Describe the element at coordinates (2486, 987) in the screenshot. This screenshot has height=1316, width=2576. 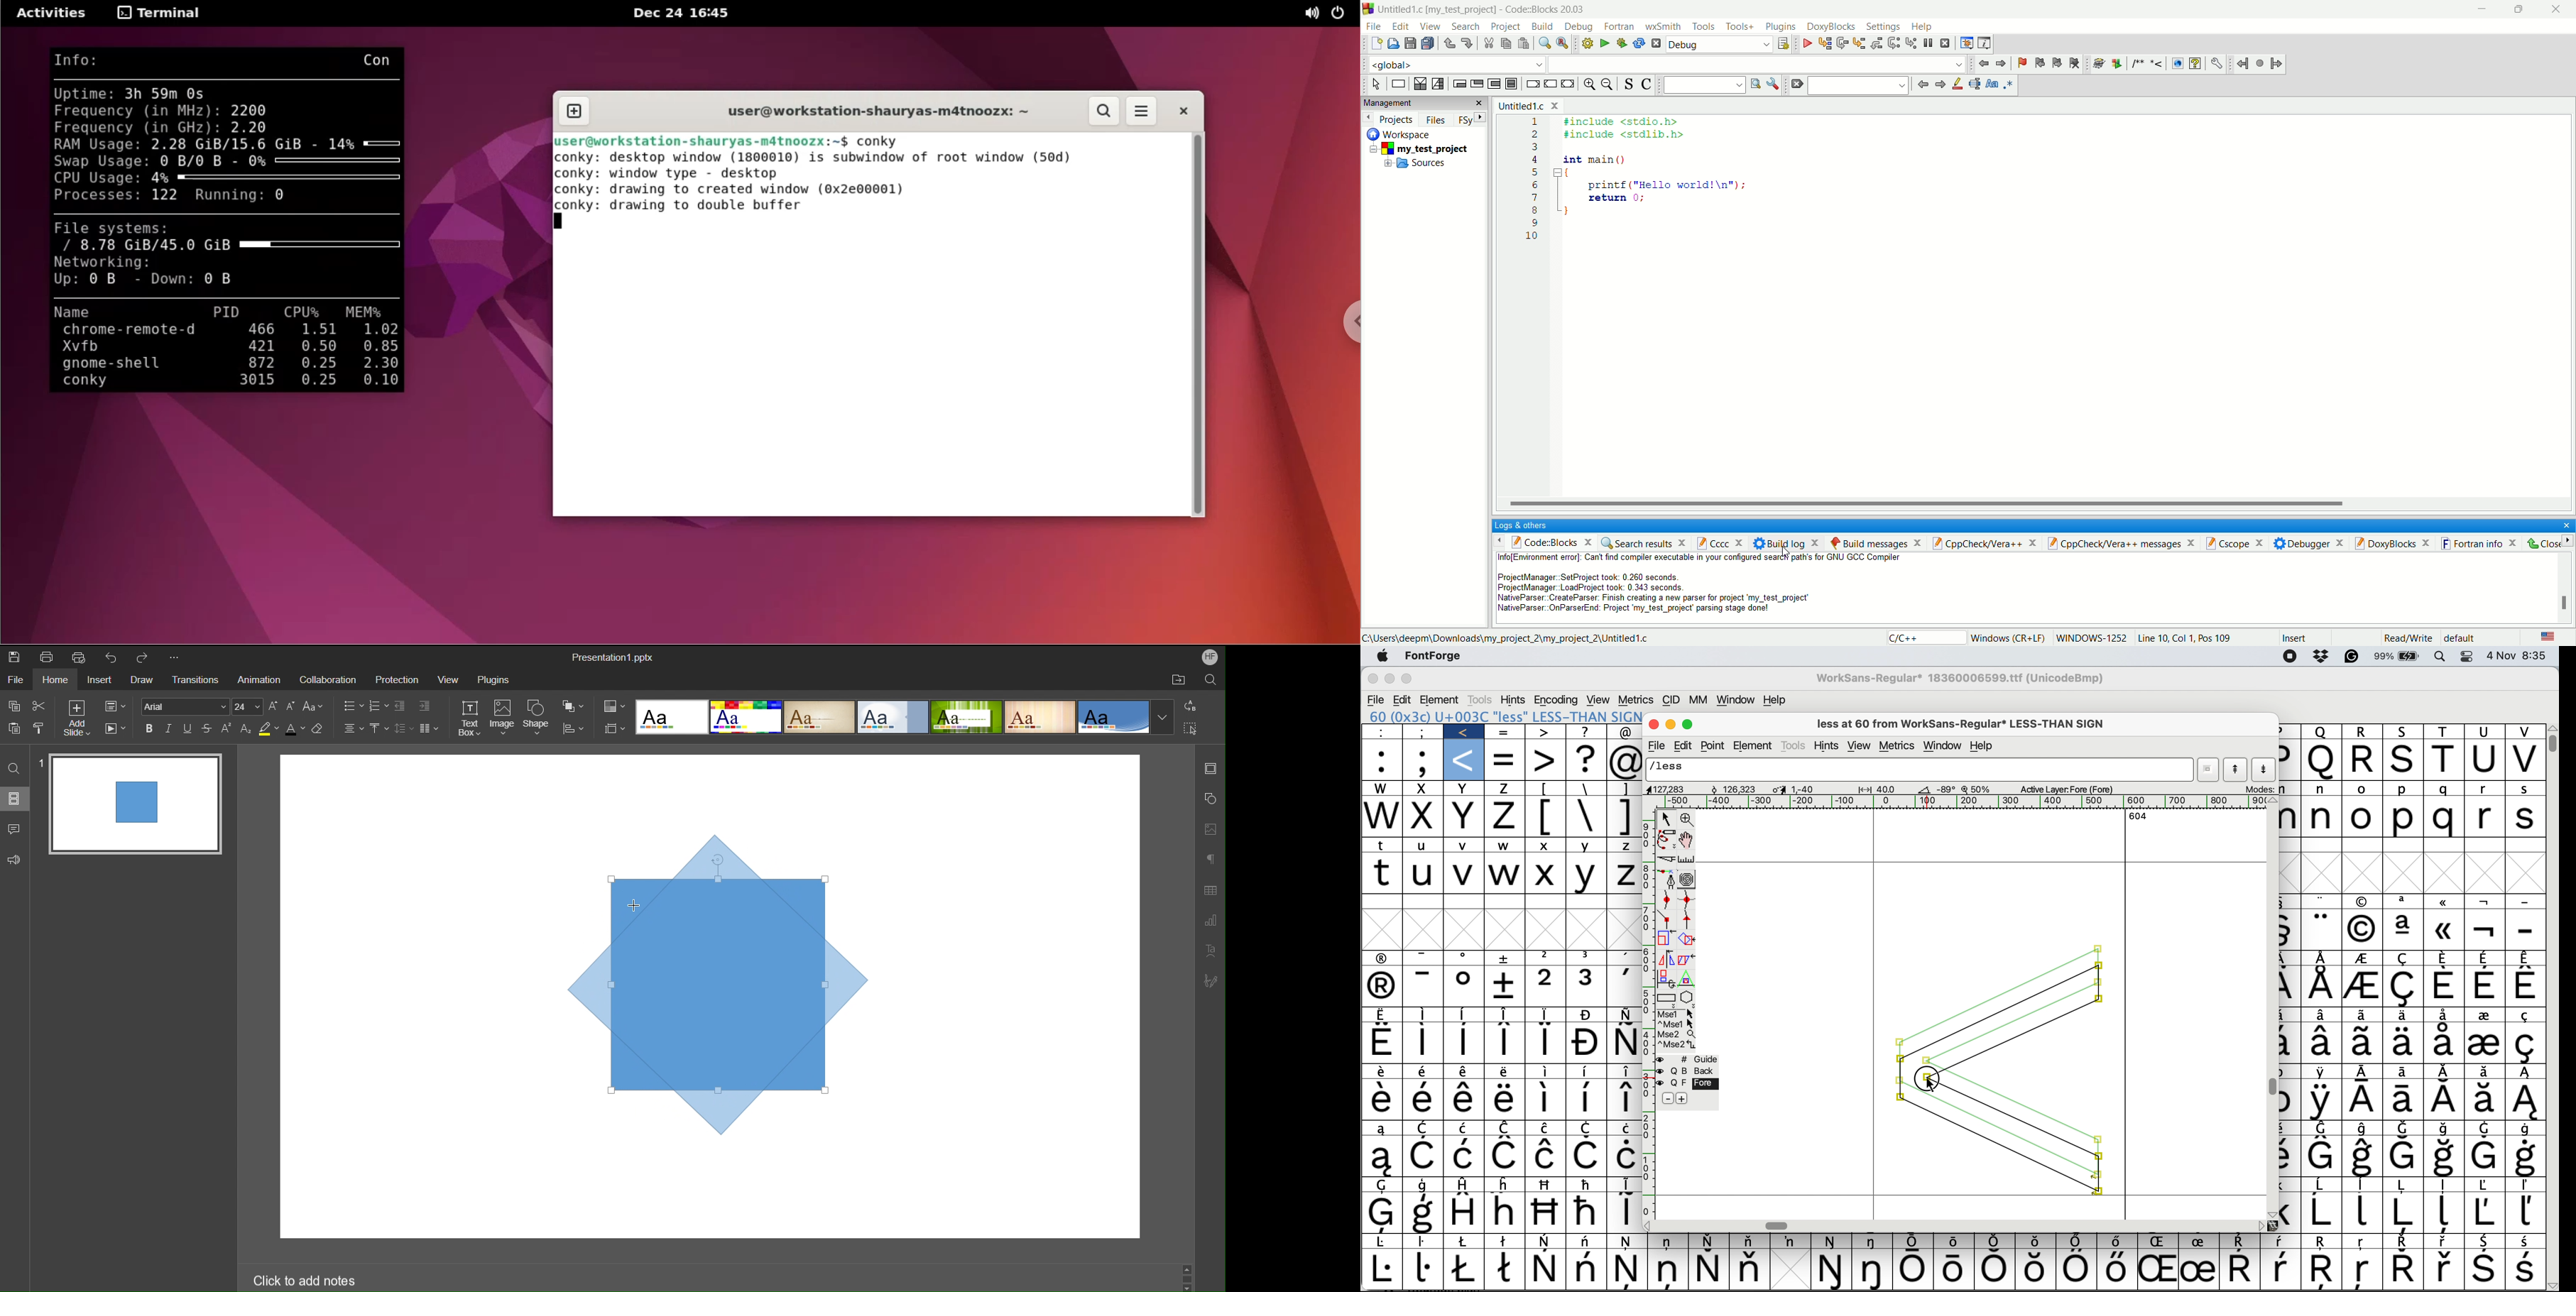
I see `Symbol` at that location.